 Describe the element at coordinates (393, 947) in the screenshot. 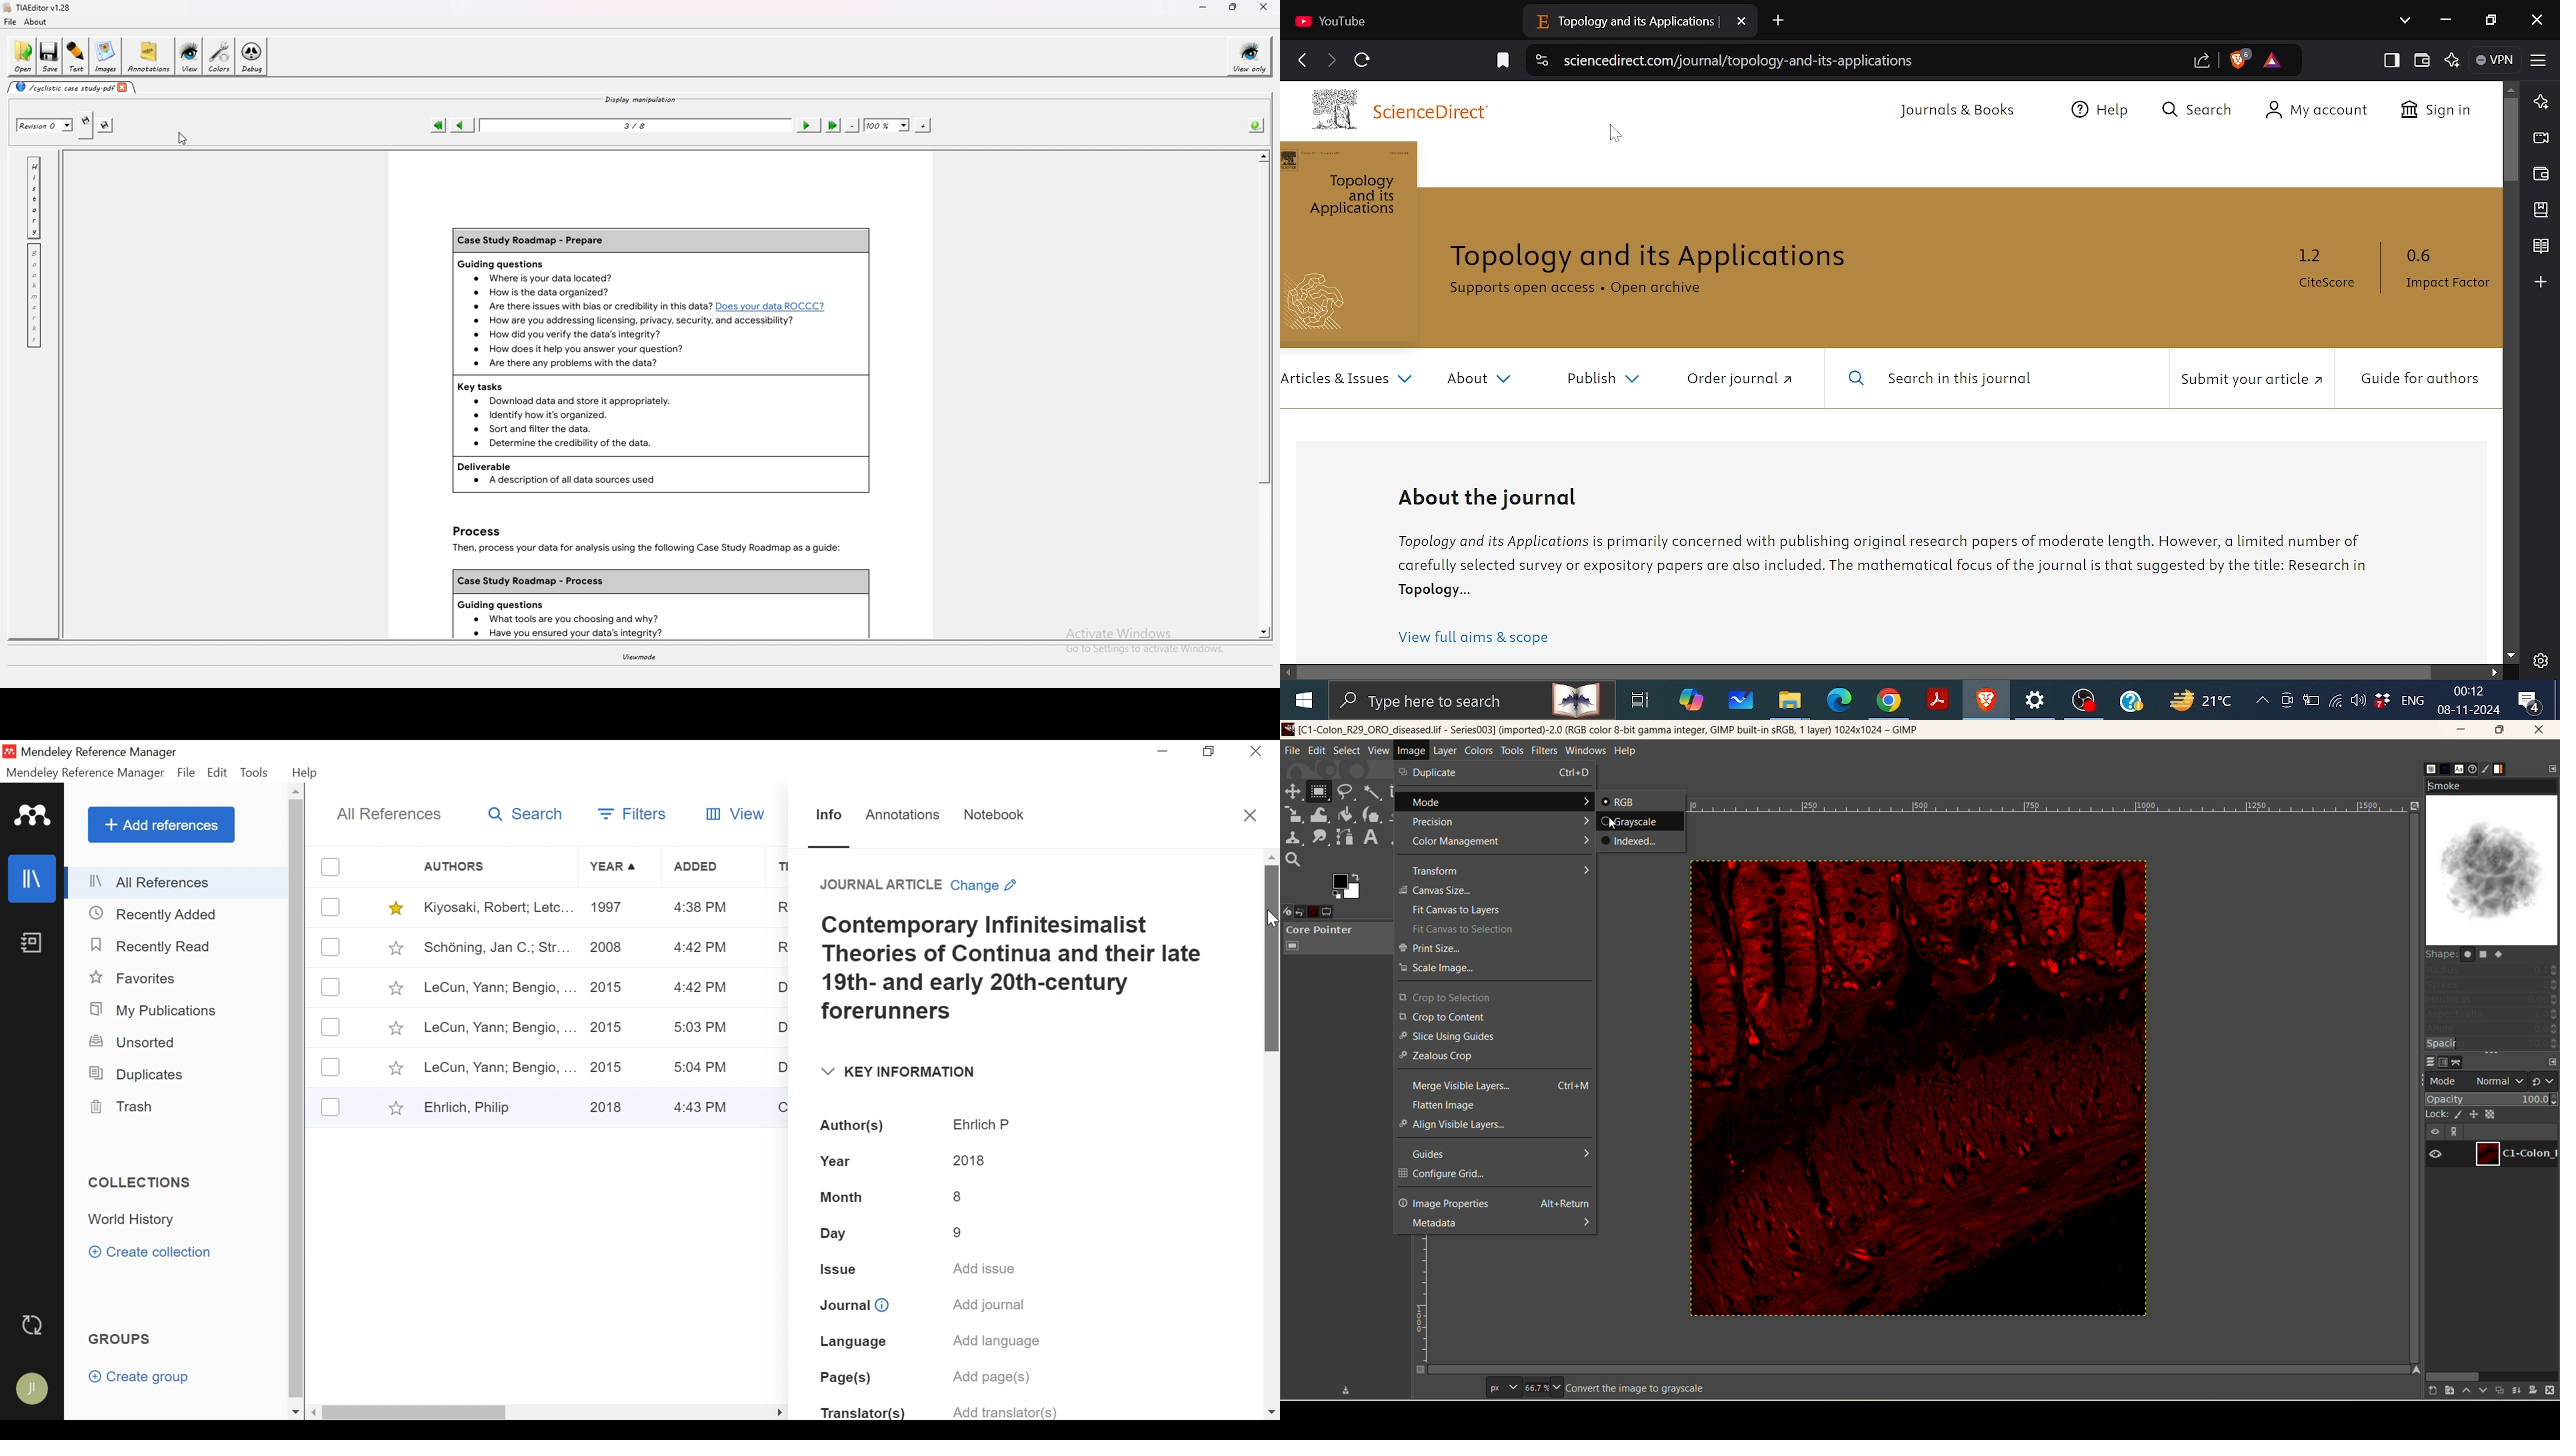

I see `(un)select favorite` at that location.